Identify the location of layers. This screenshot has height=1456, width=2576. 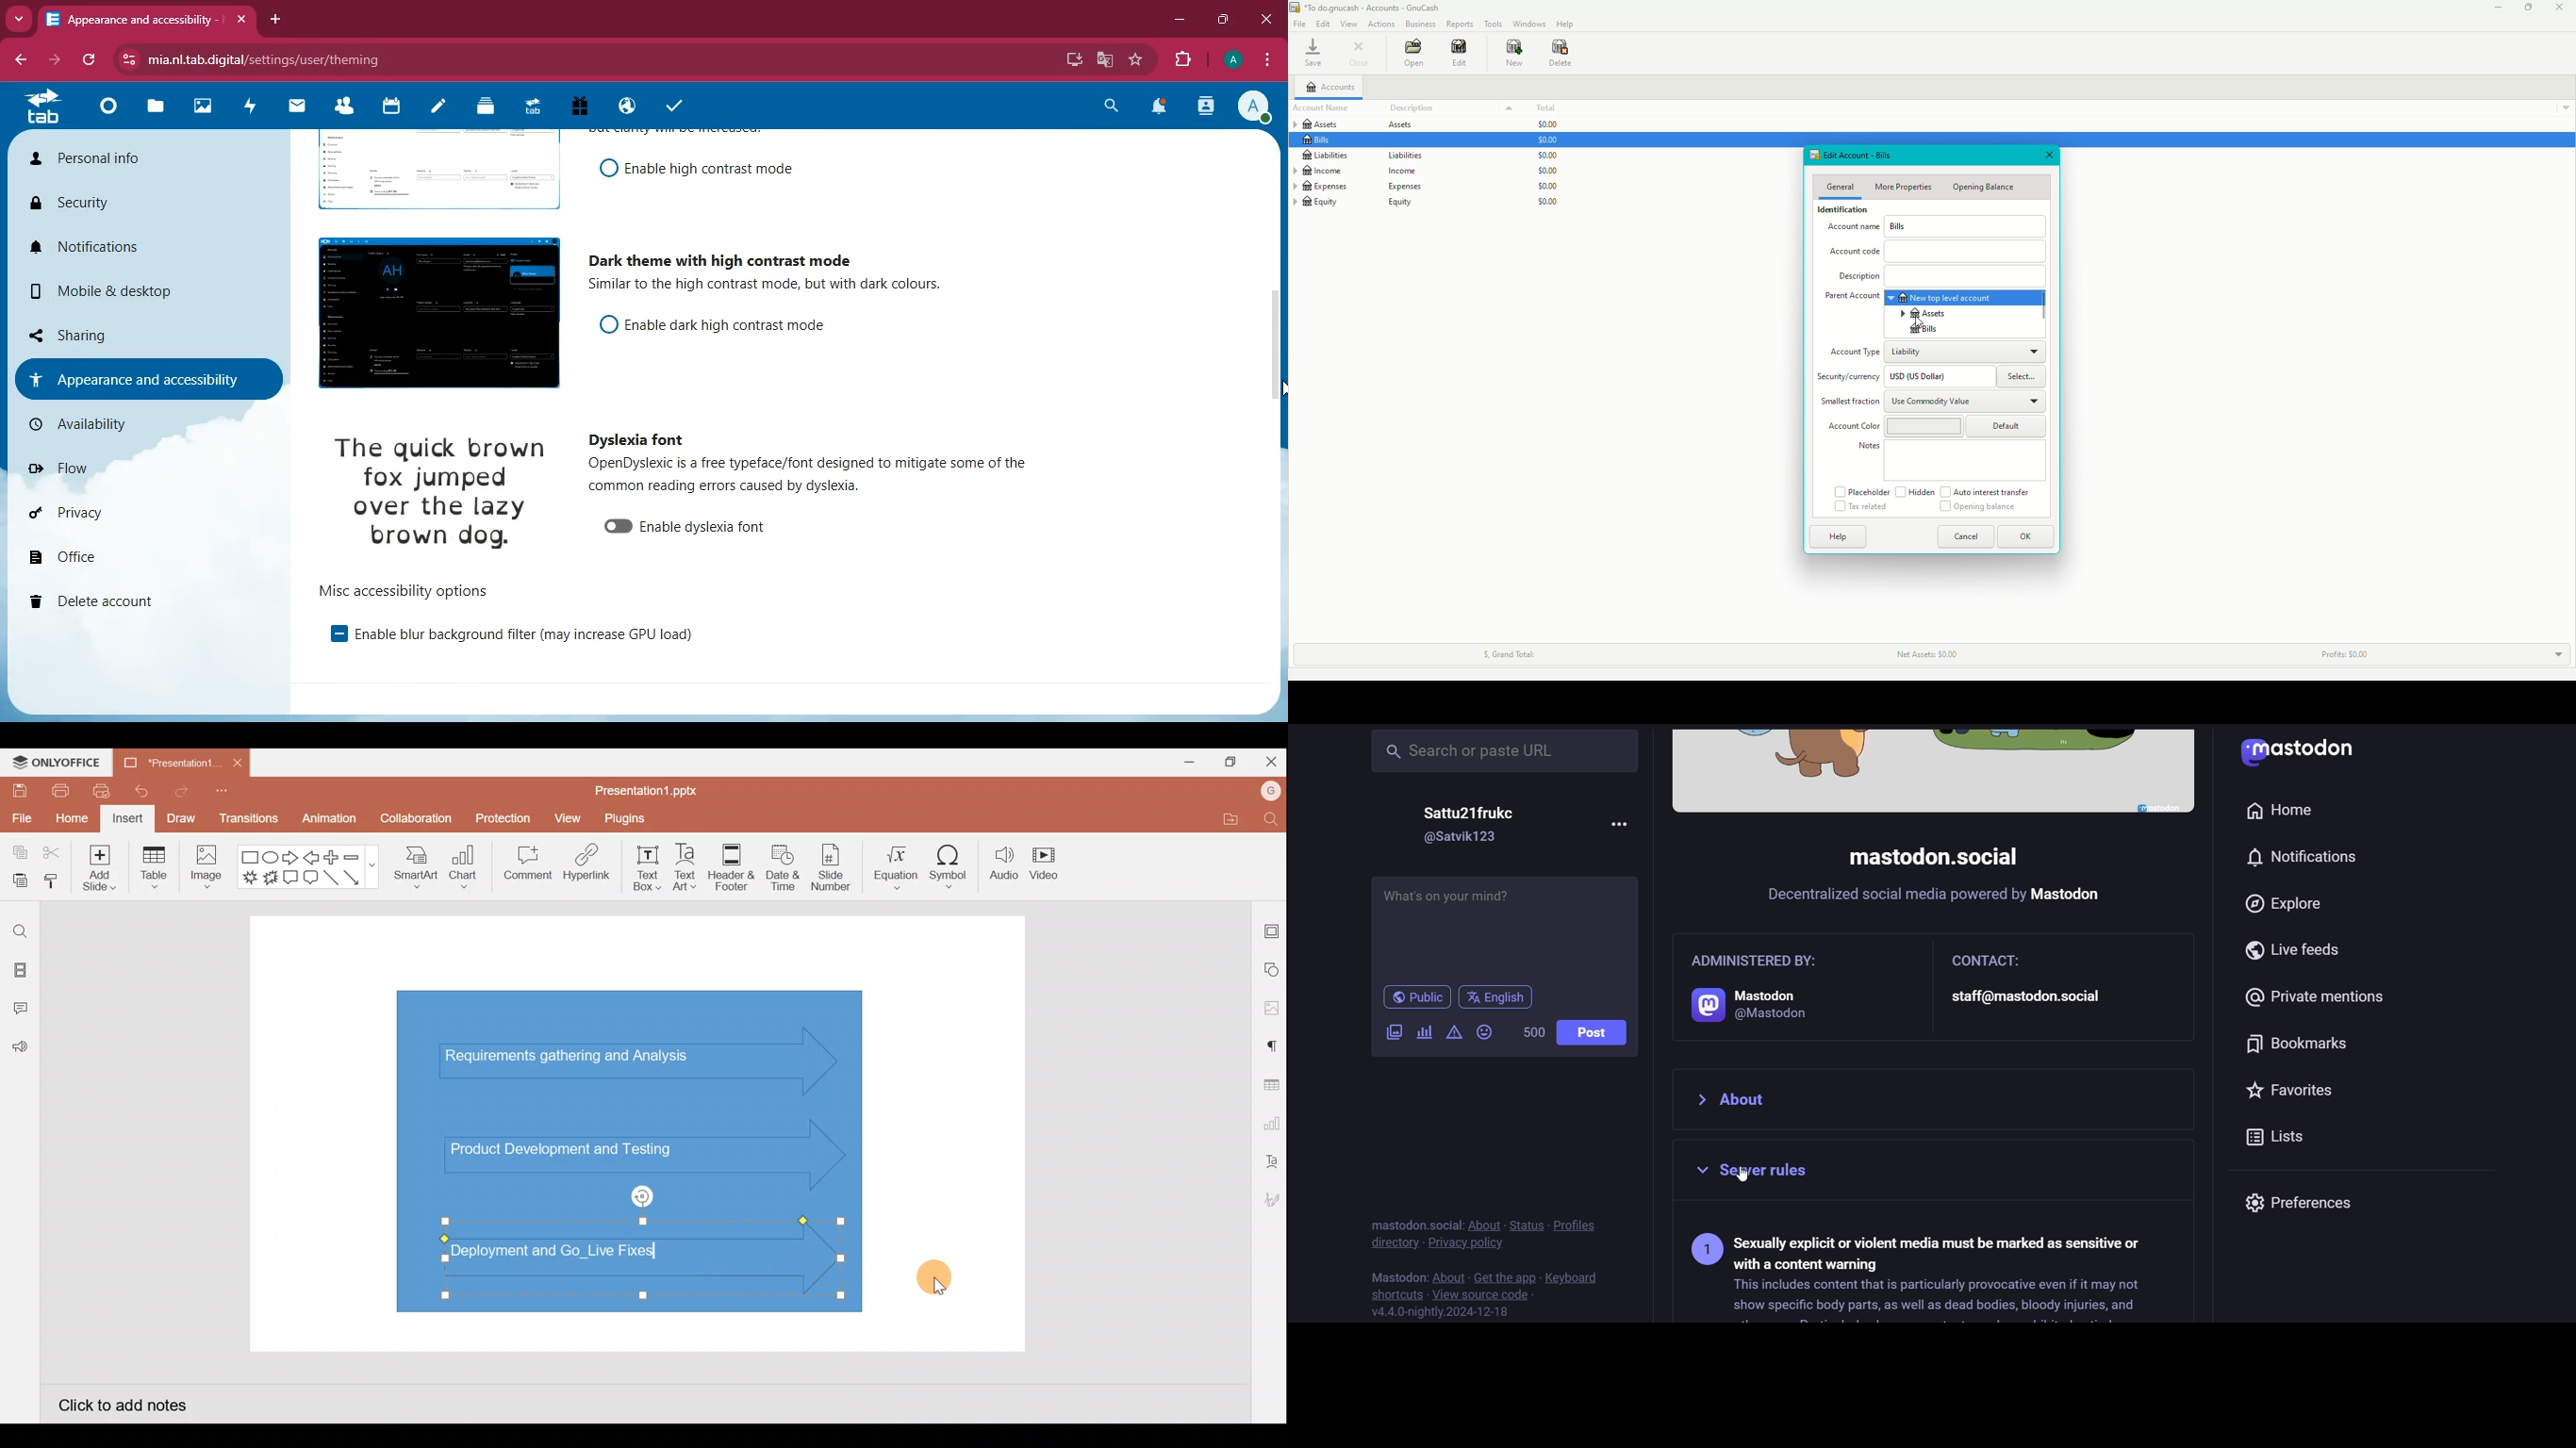
(492, 109).